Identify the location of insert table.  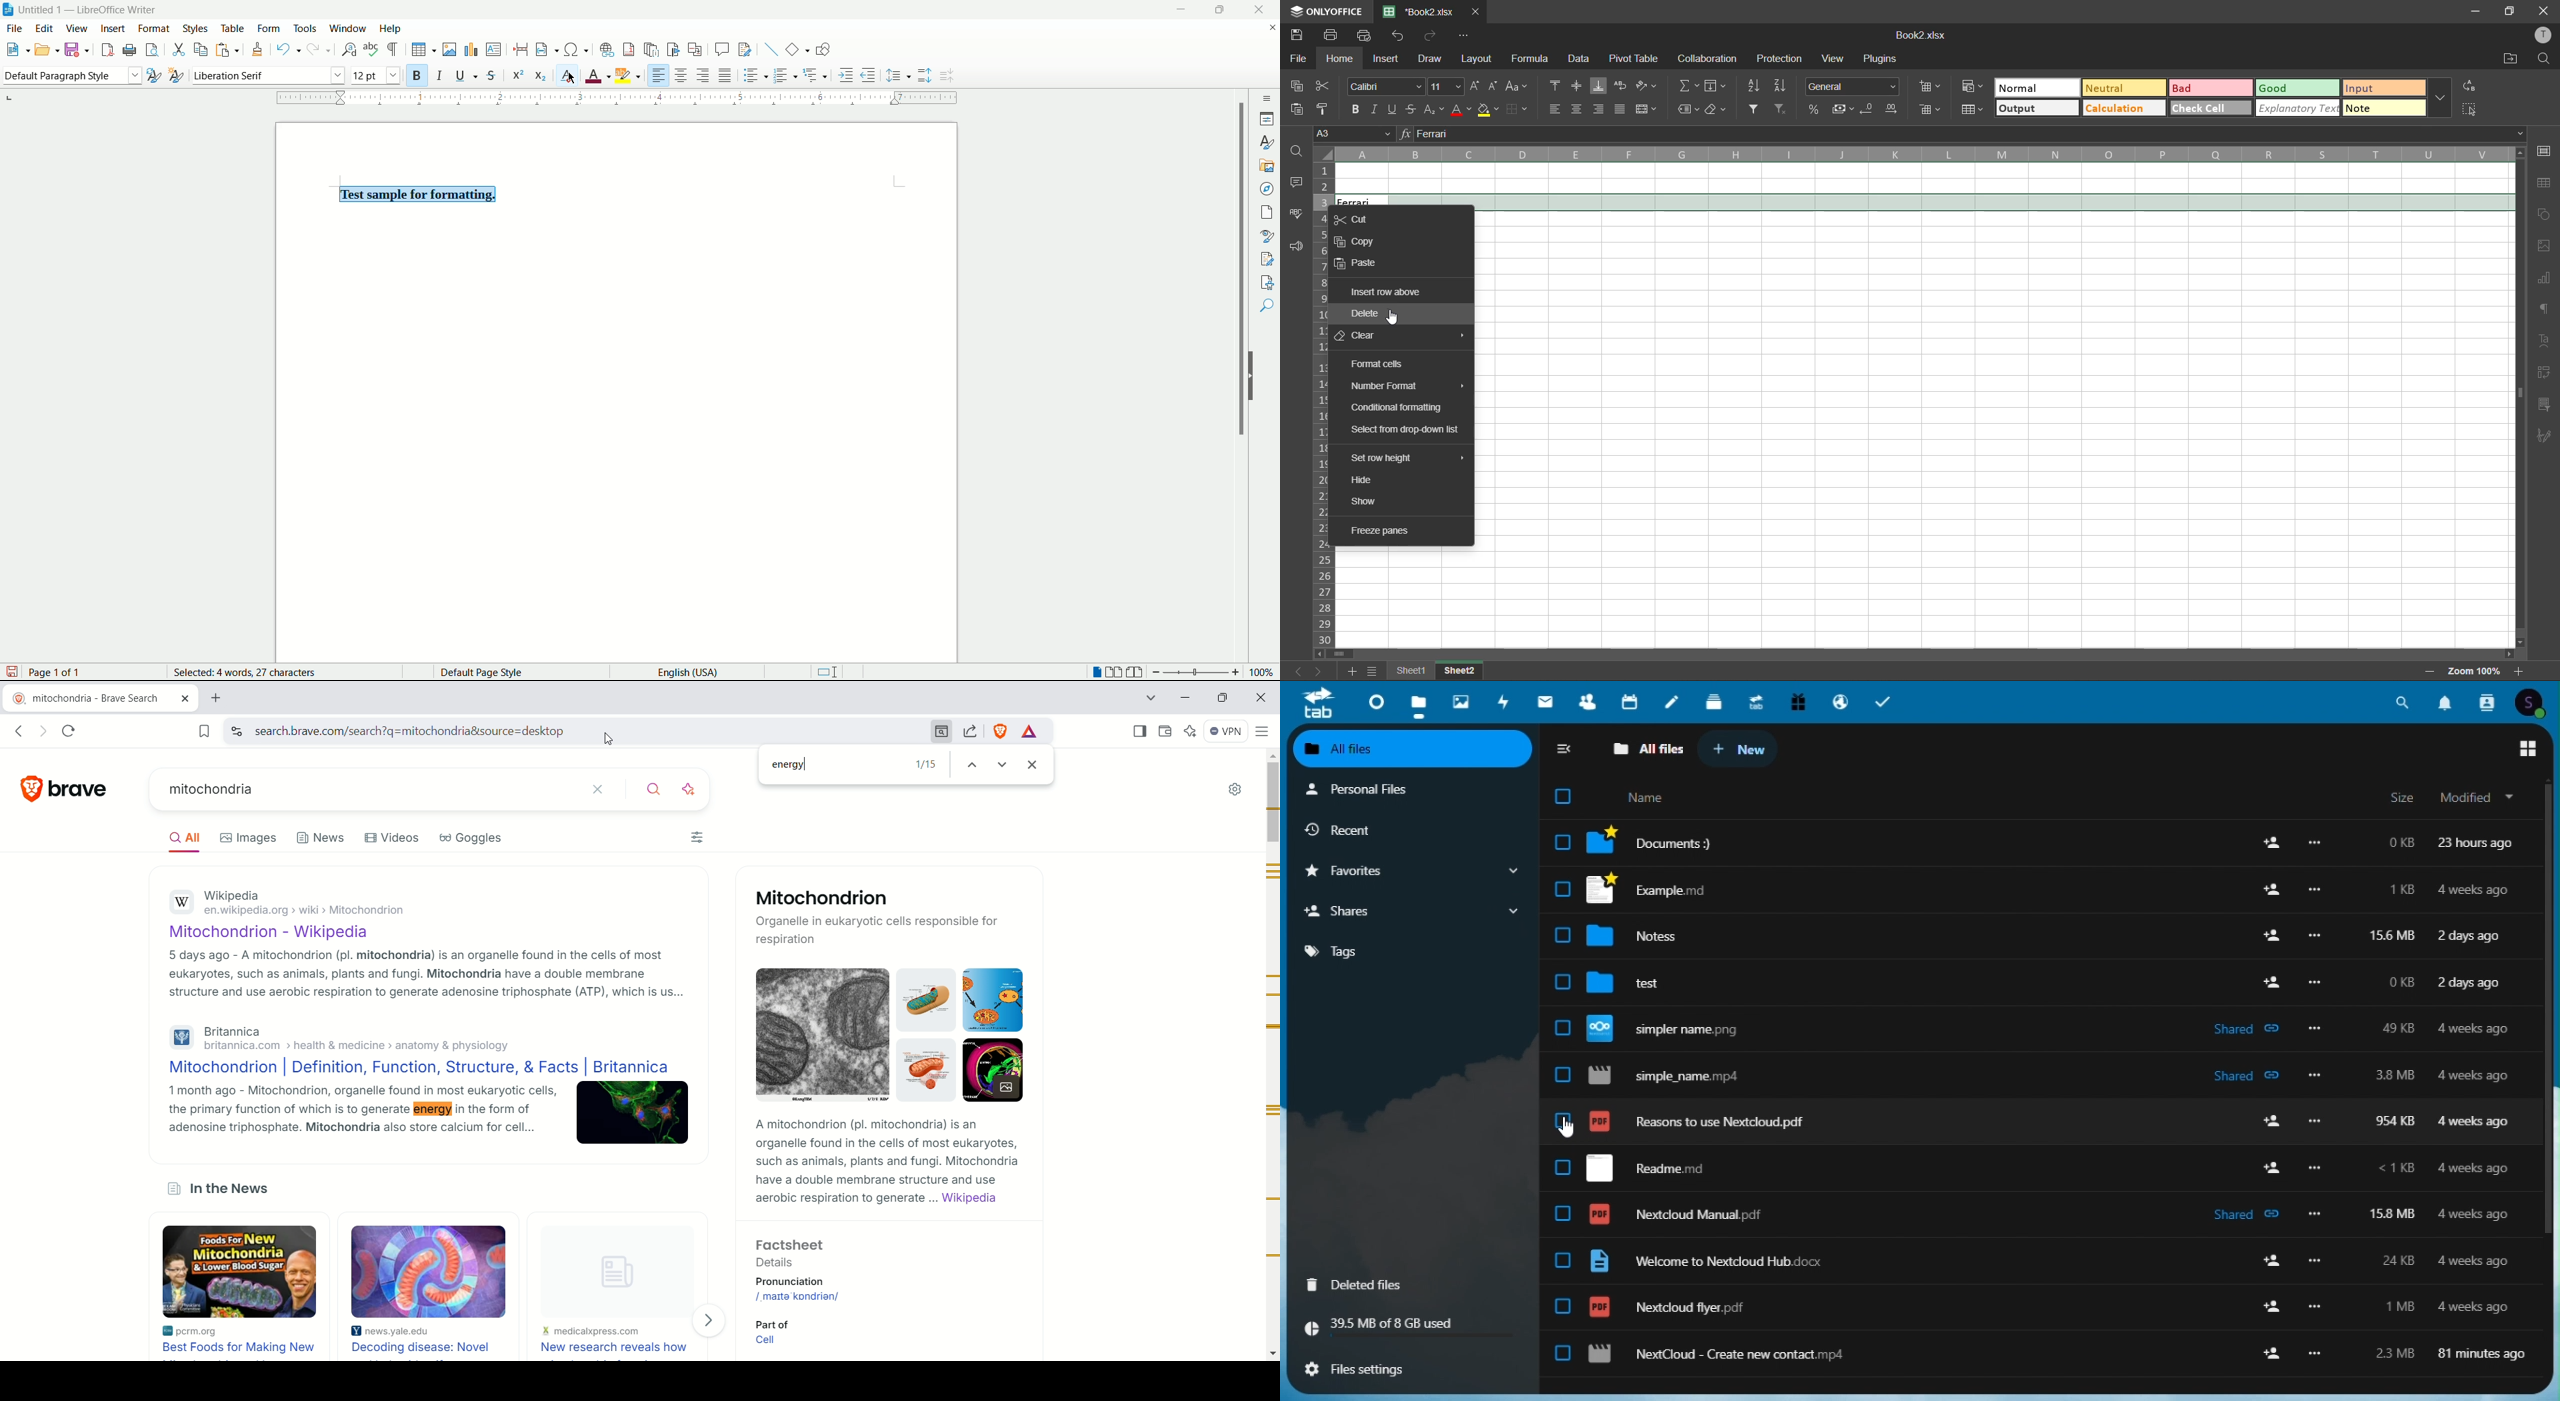
(421, 50).